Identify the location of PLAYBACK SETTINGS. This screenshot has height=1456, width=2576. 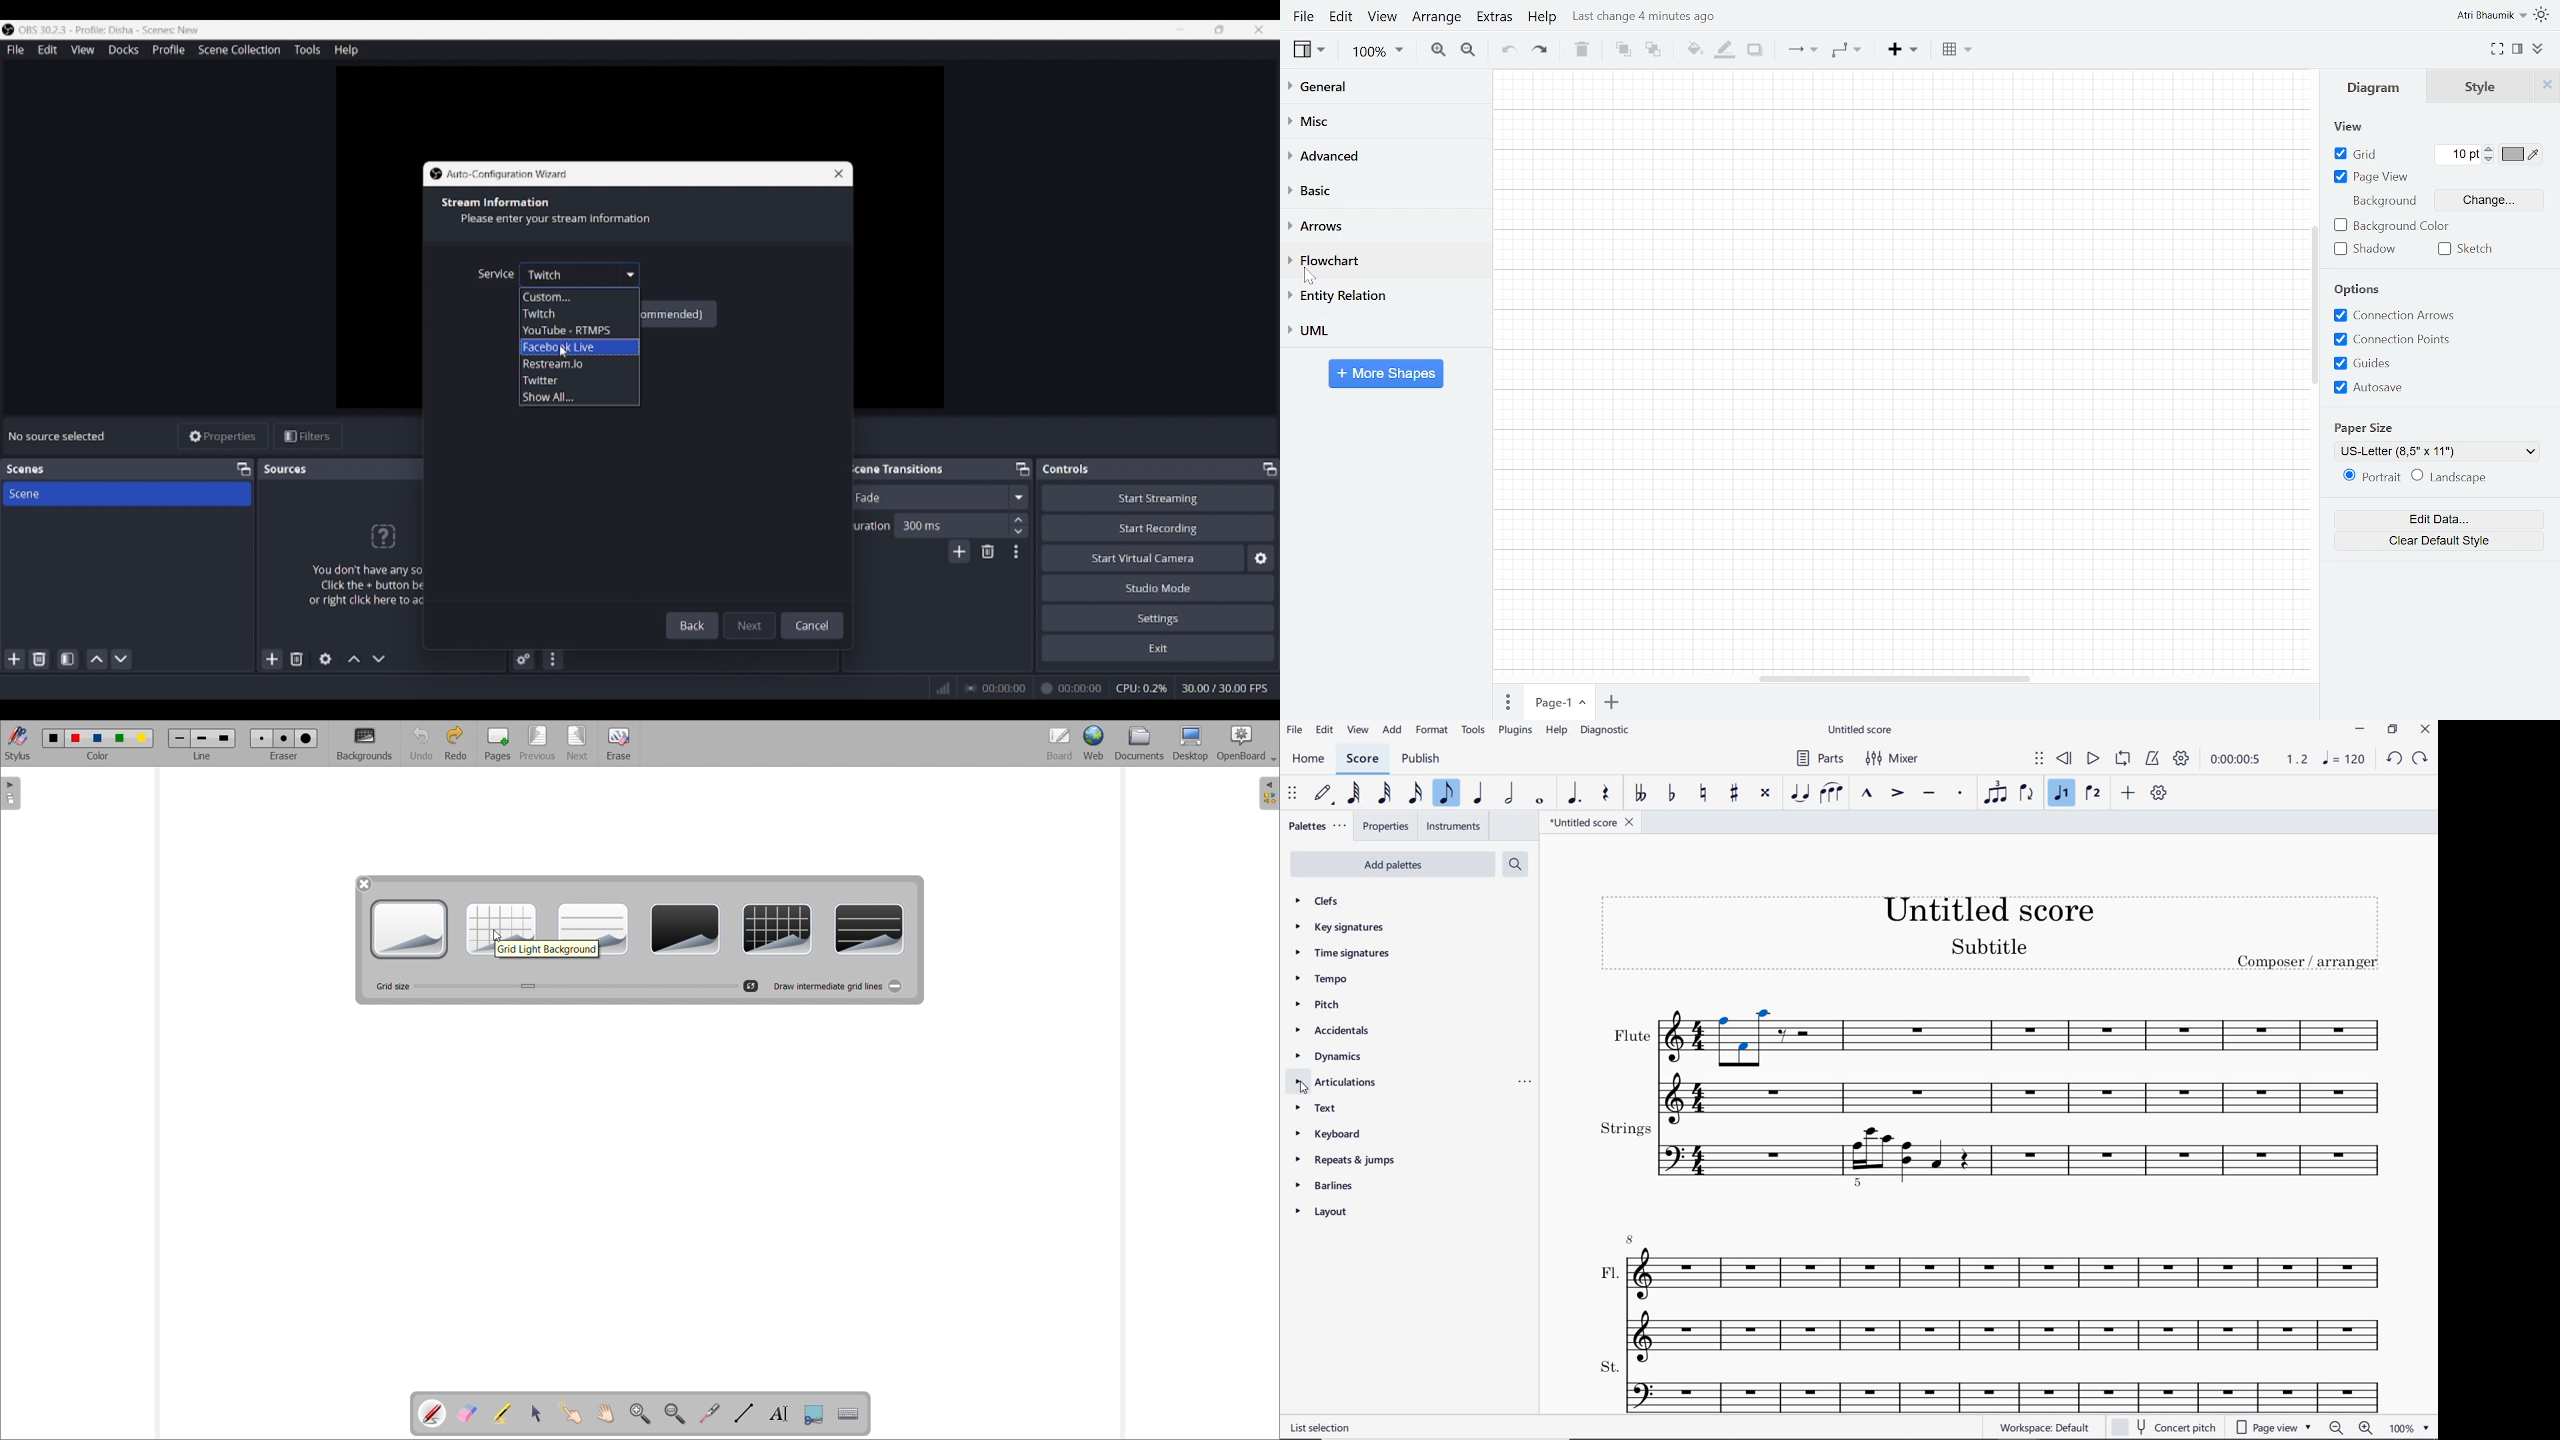
(2181, 758).